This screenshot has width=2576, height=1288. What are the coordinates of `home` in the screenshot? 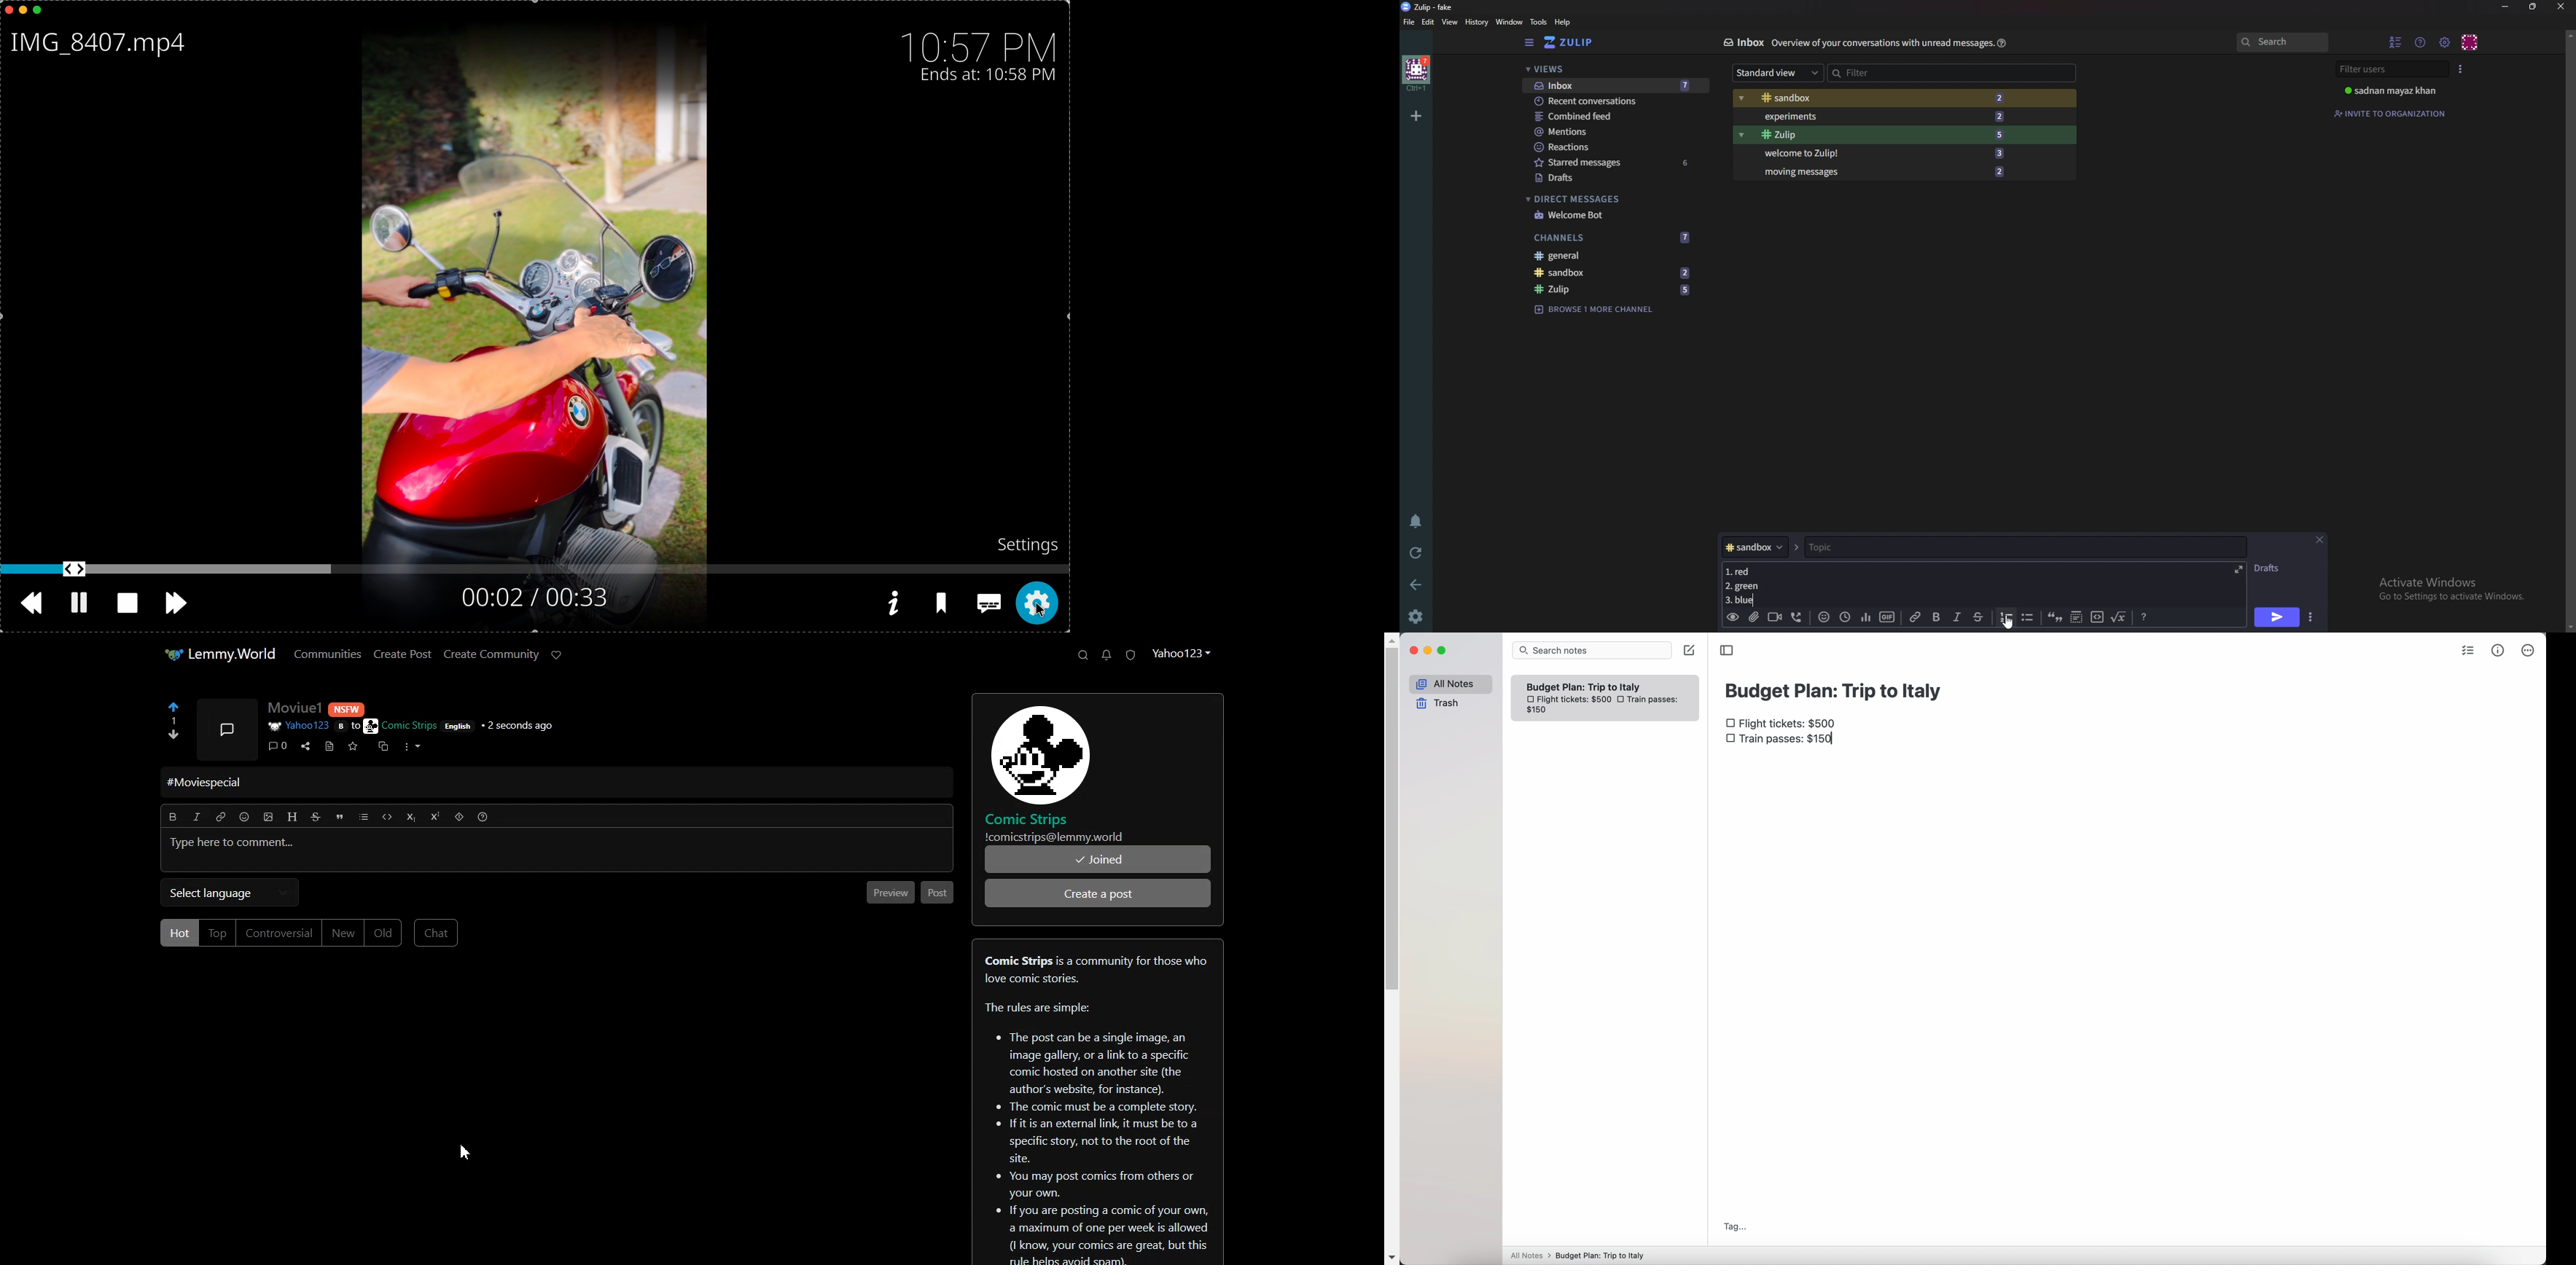 It's located at (1415, 74).